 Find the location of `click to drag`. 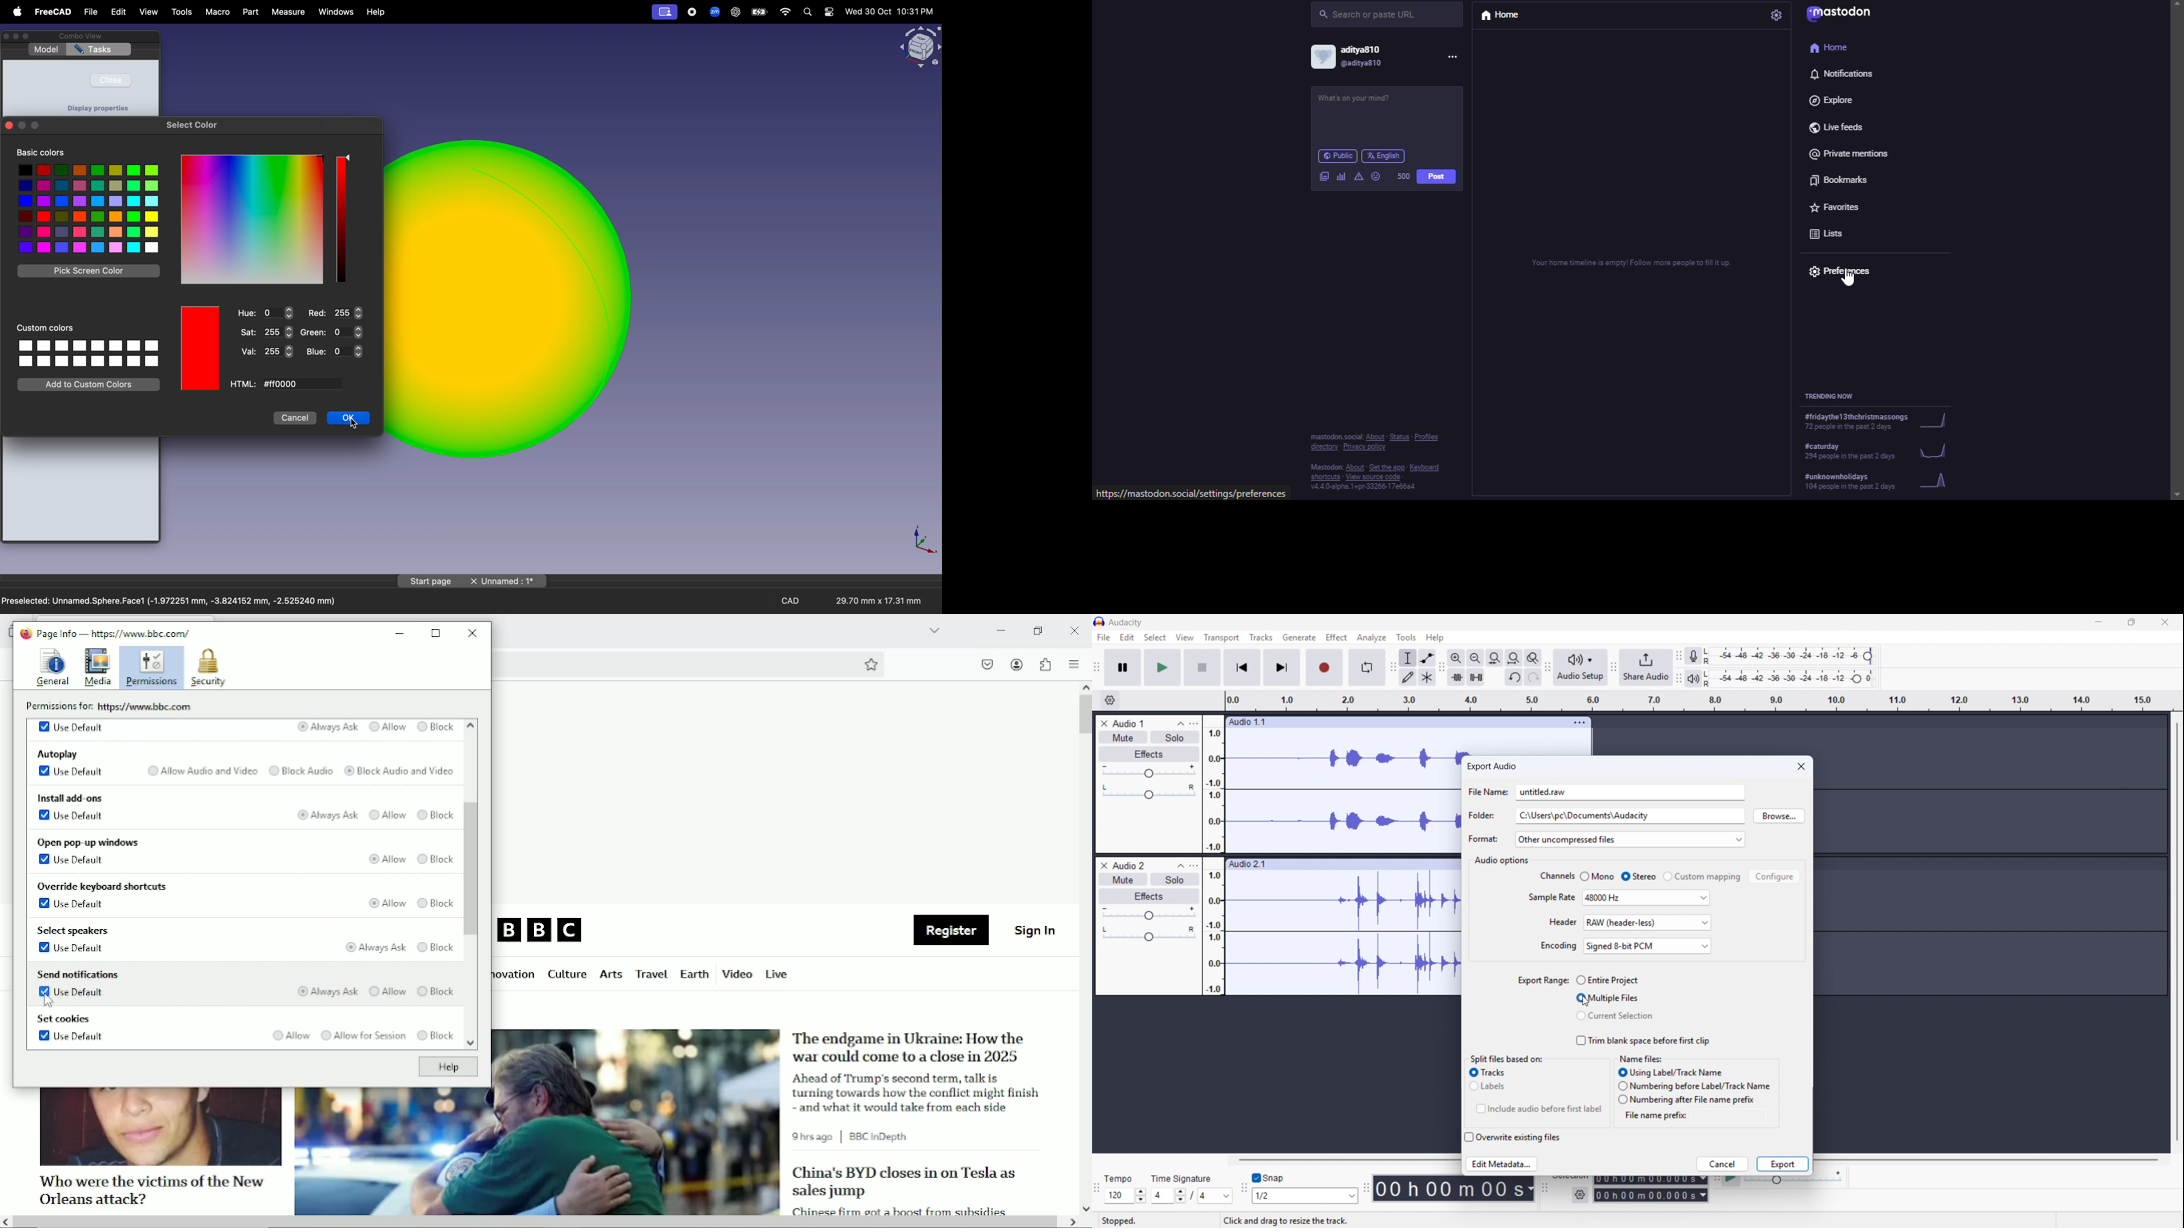

click to drag is located at coordinates (1342, 864).